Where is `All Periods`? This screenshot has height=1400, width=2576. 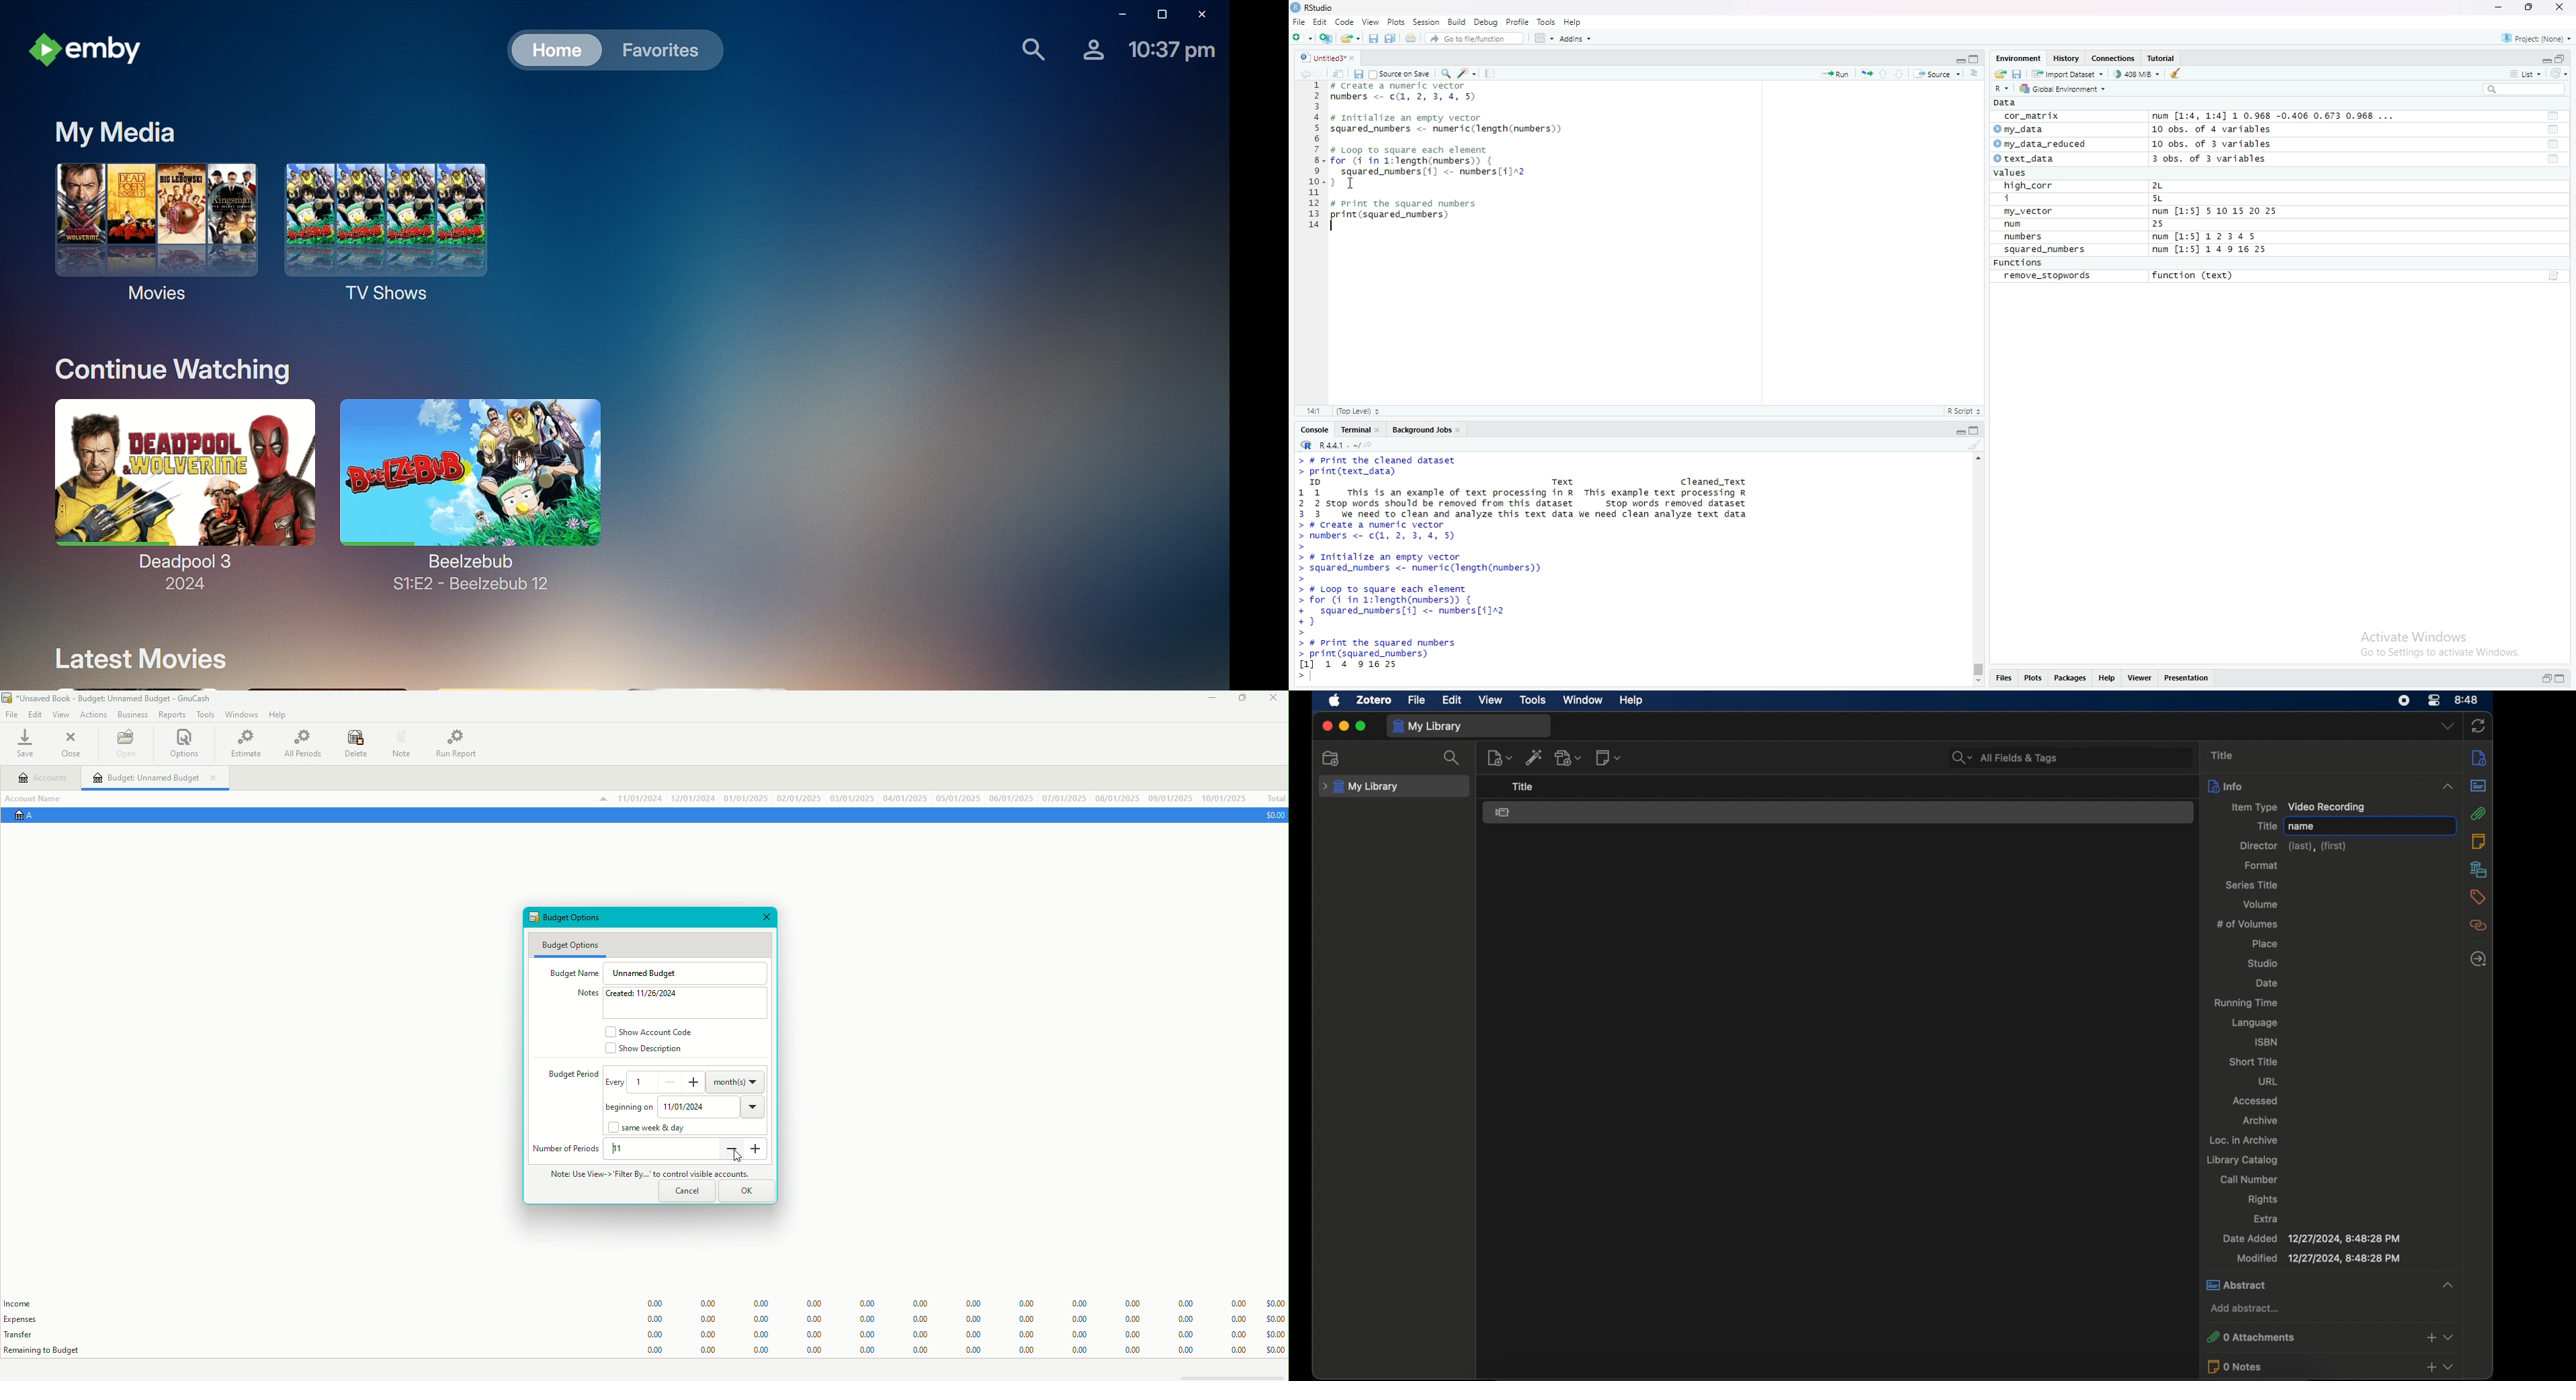 All Periods is located at coordinates (302, 744).